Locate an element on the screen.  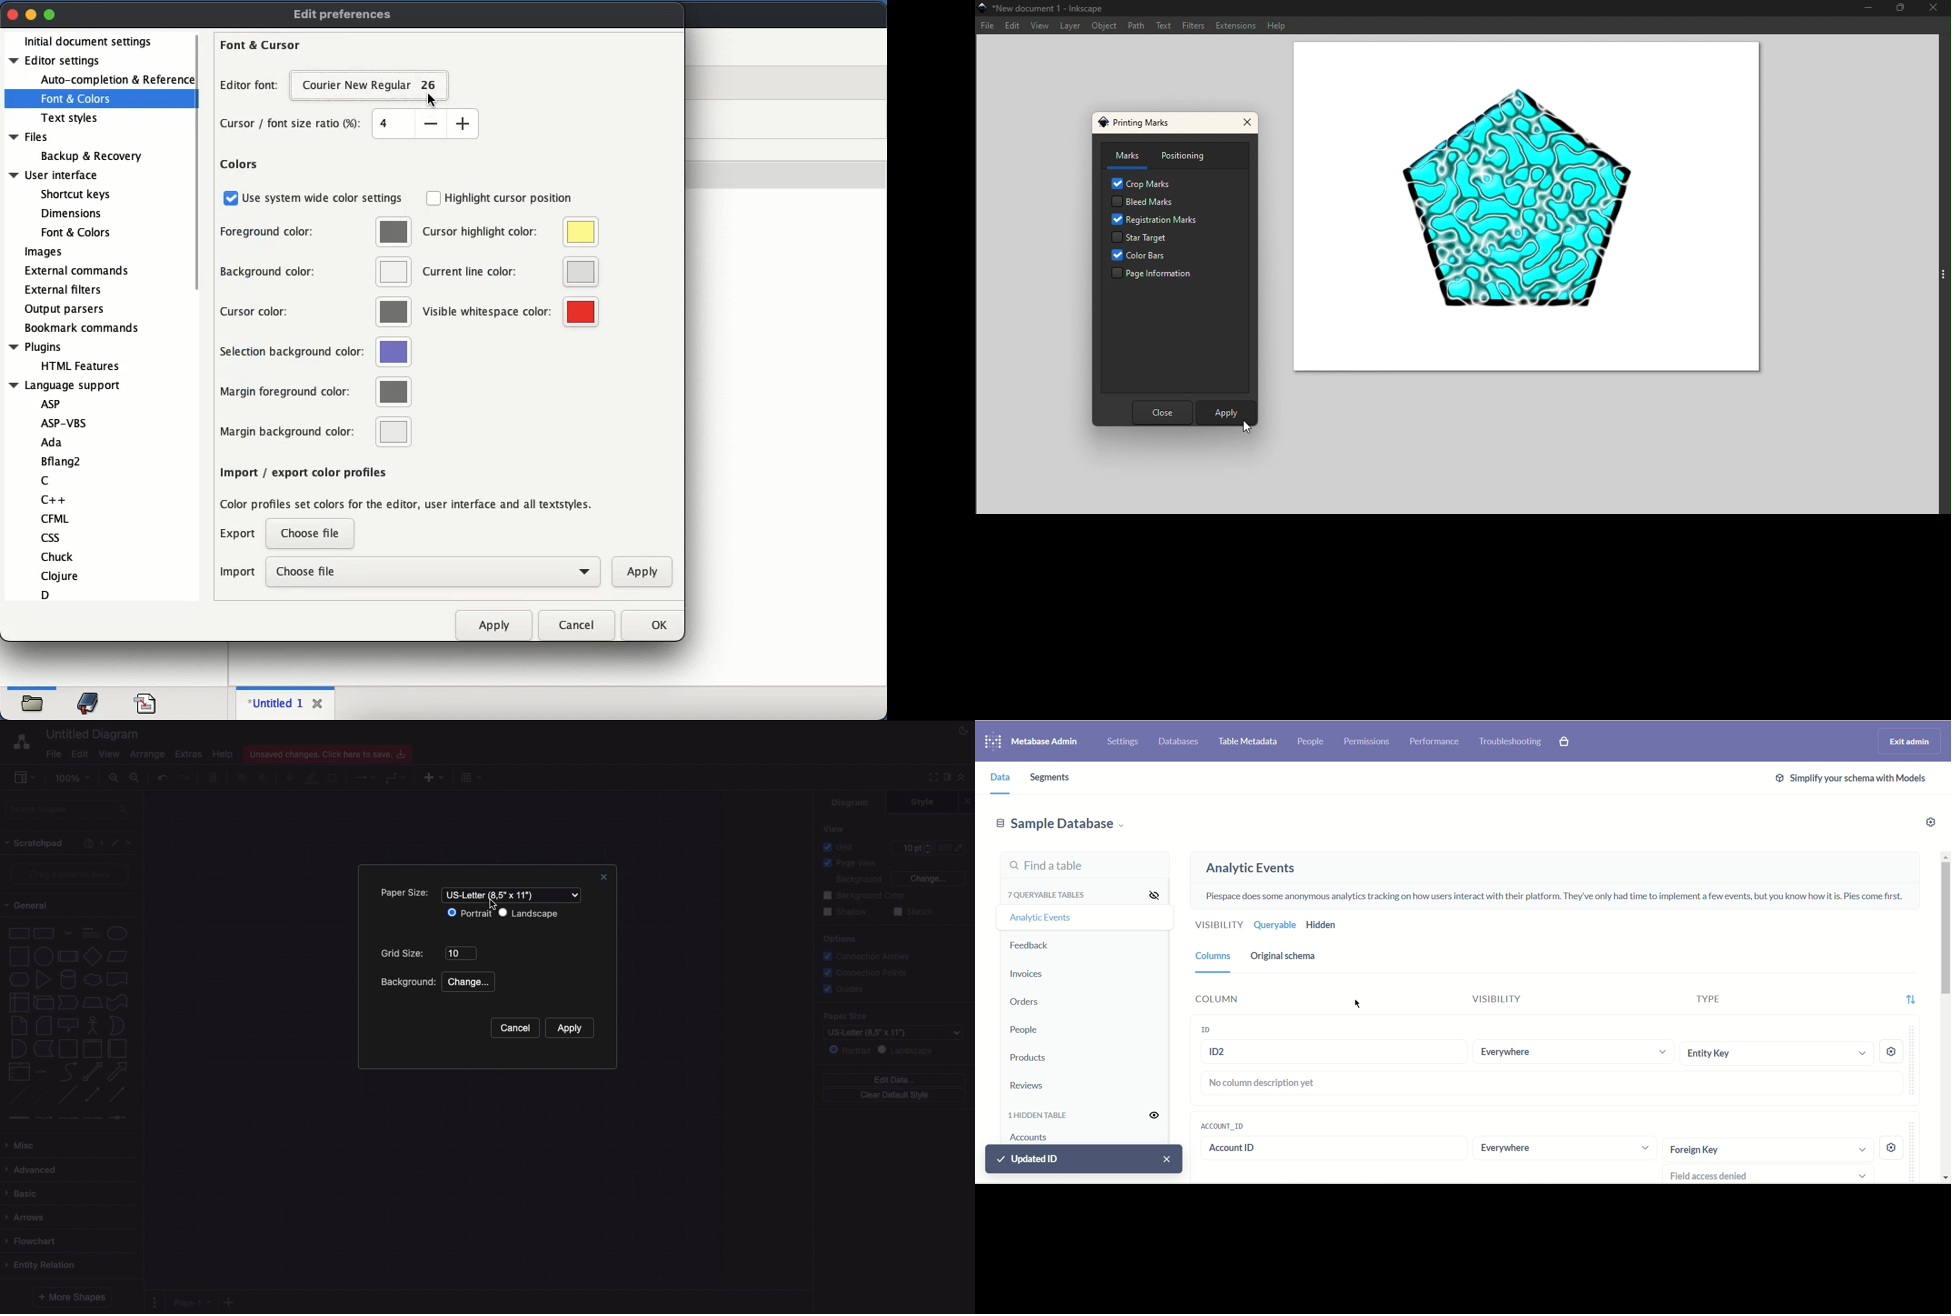
Item list is located at coordinates (45, 1072).